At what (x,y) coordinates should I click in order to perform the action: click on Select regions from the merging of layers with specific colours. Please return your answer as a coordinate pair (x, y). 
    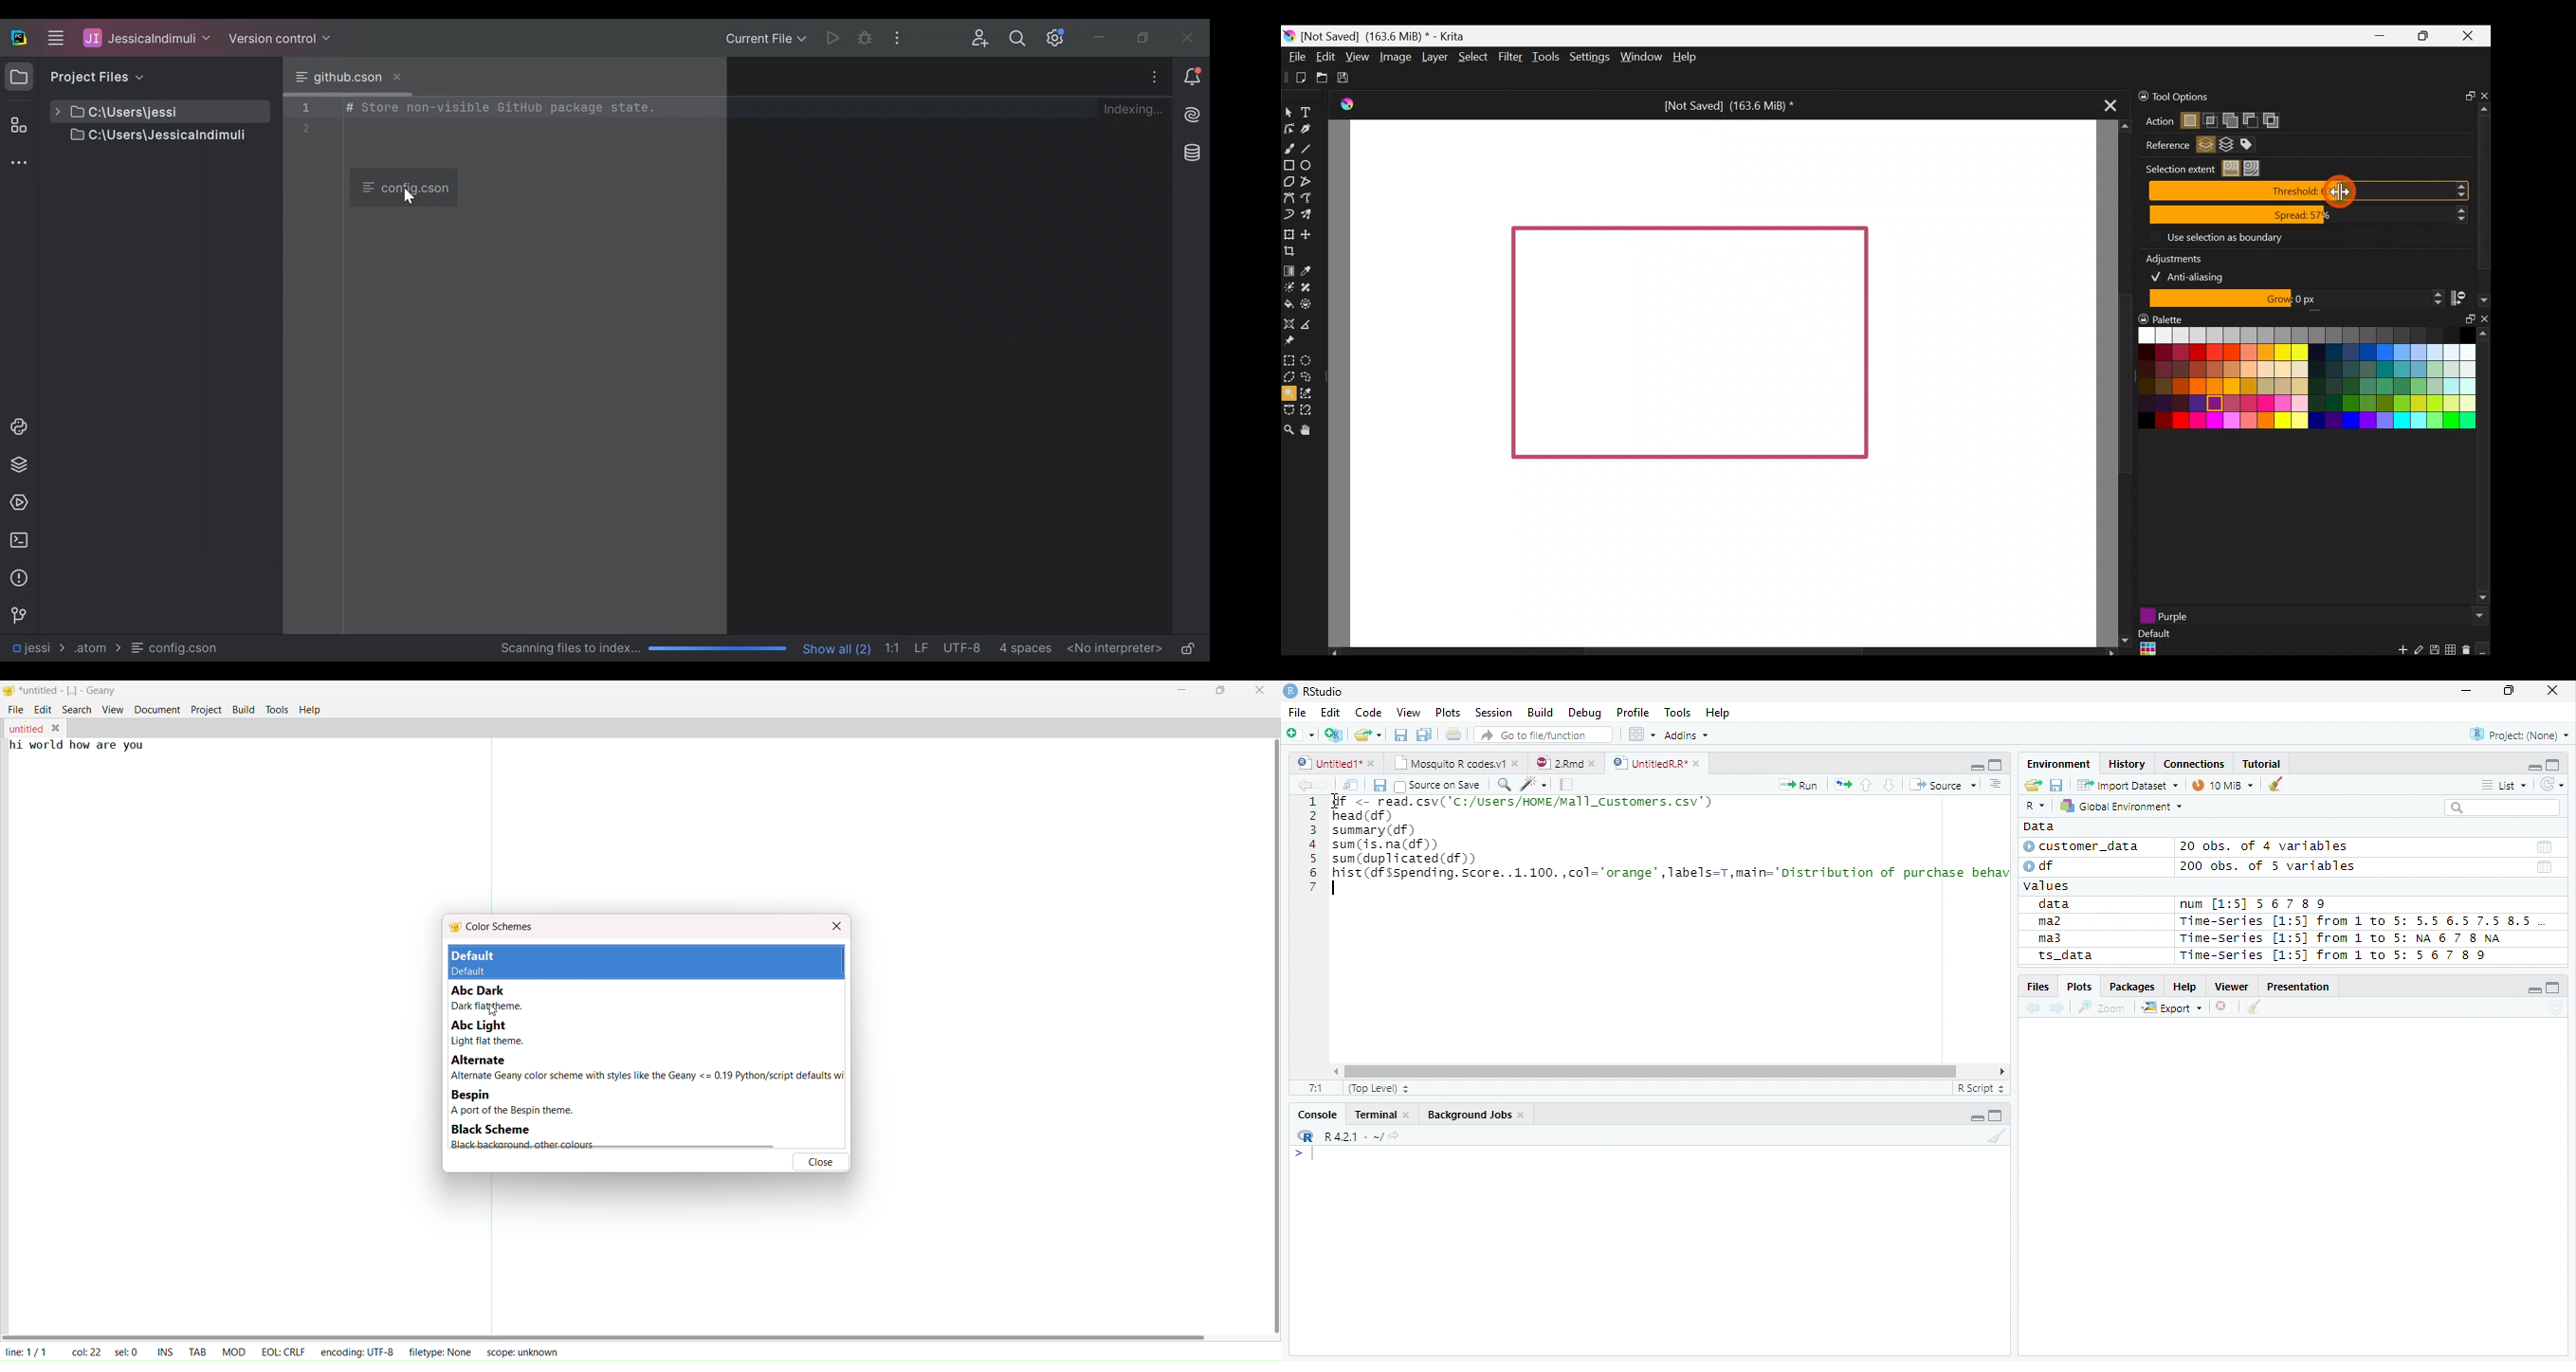
    Looking at the image, I should click on (2253, 145).